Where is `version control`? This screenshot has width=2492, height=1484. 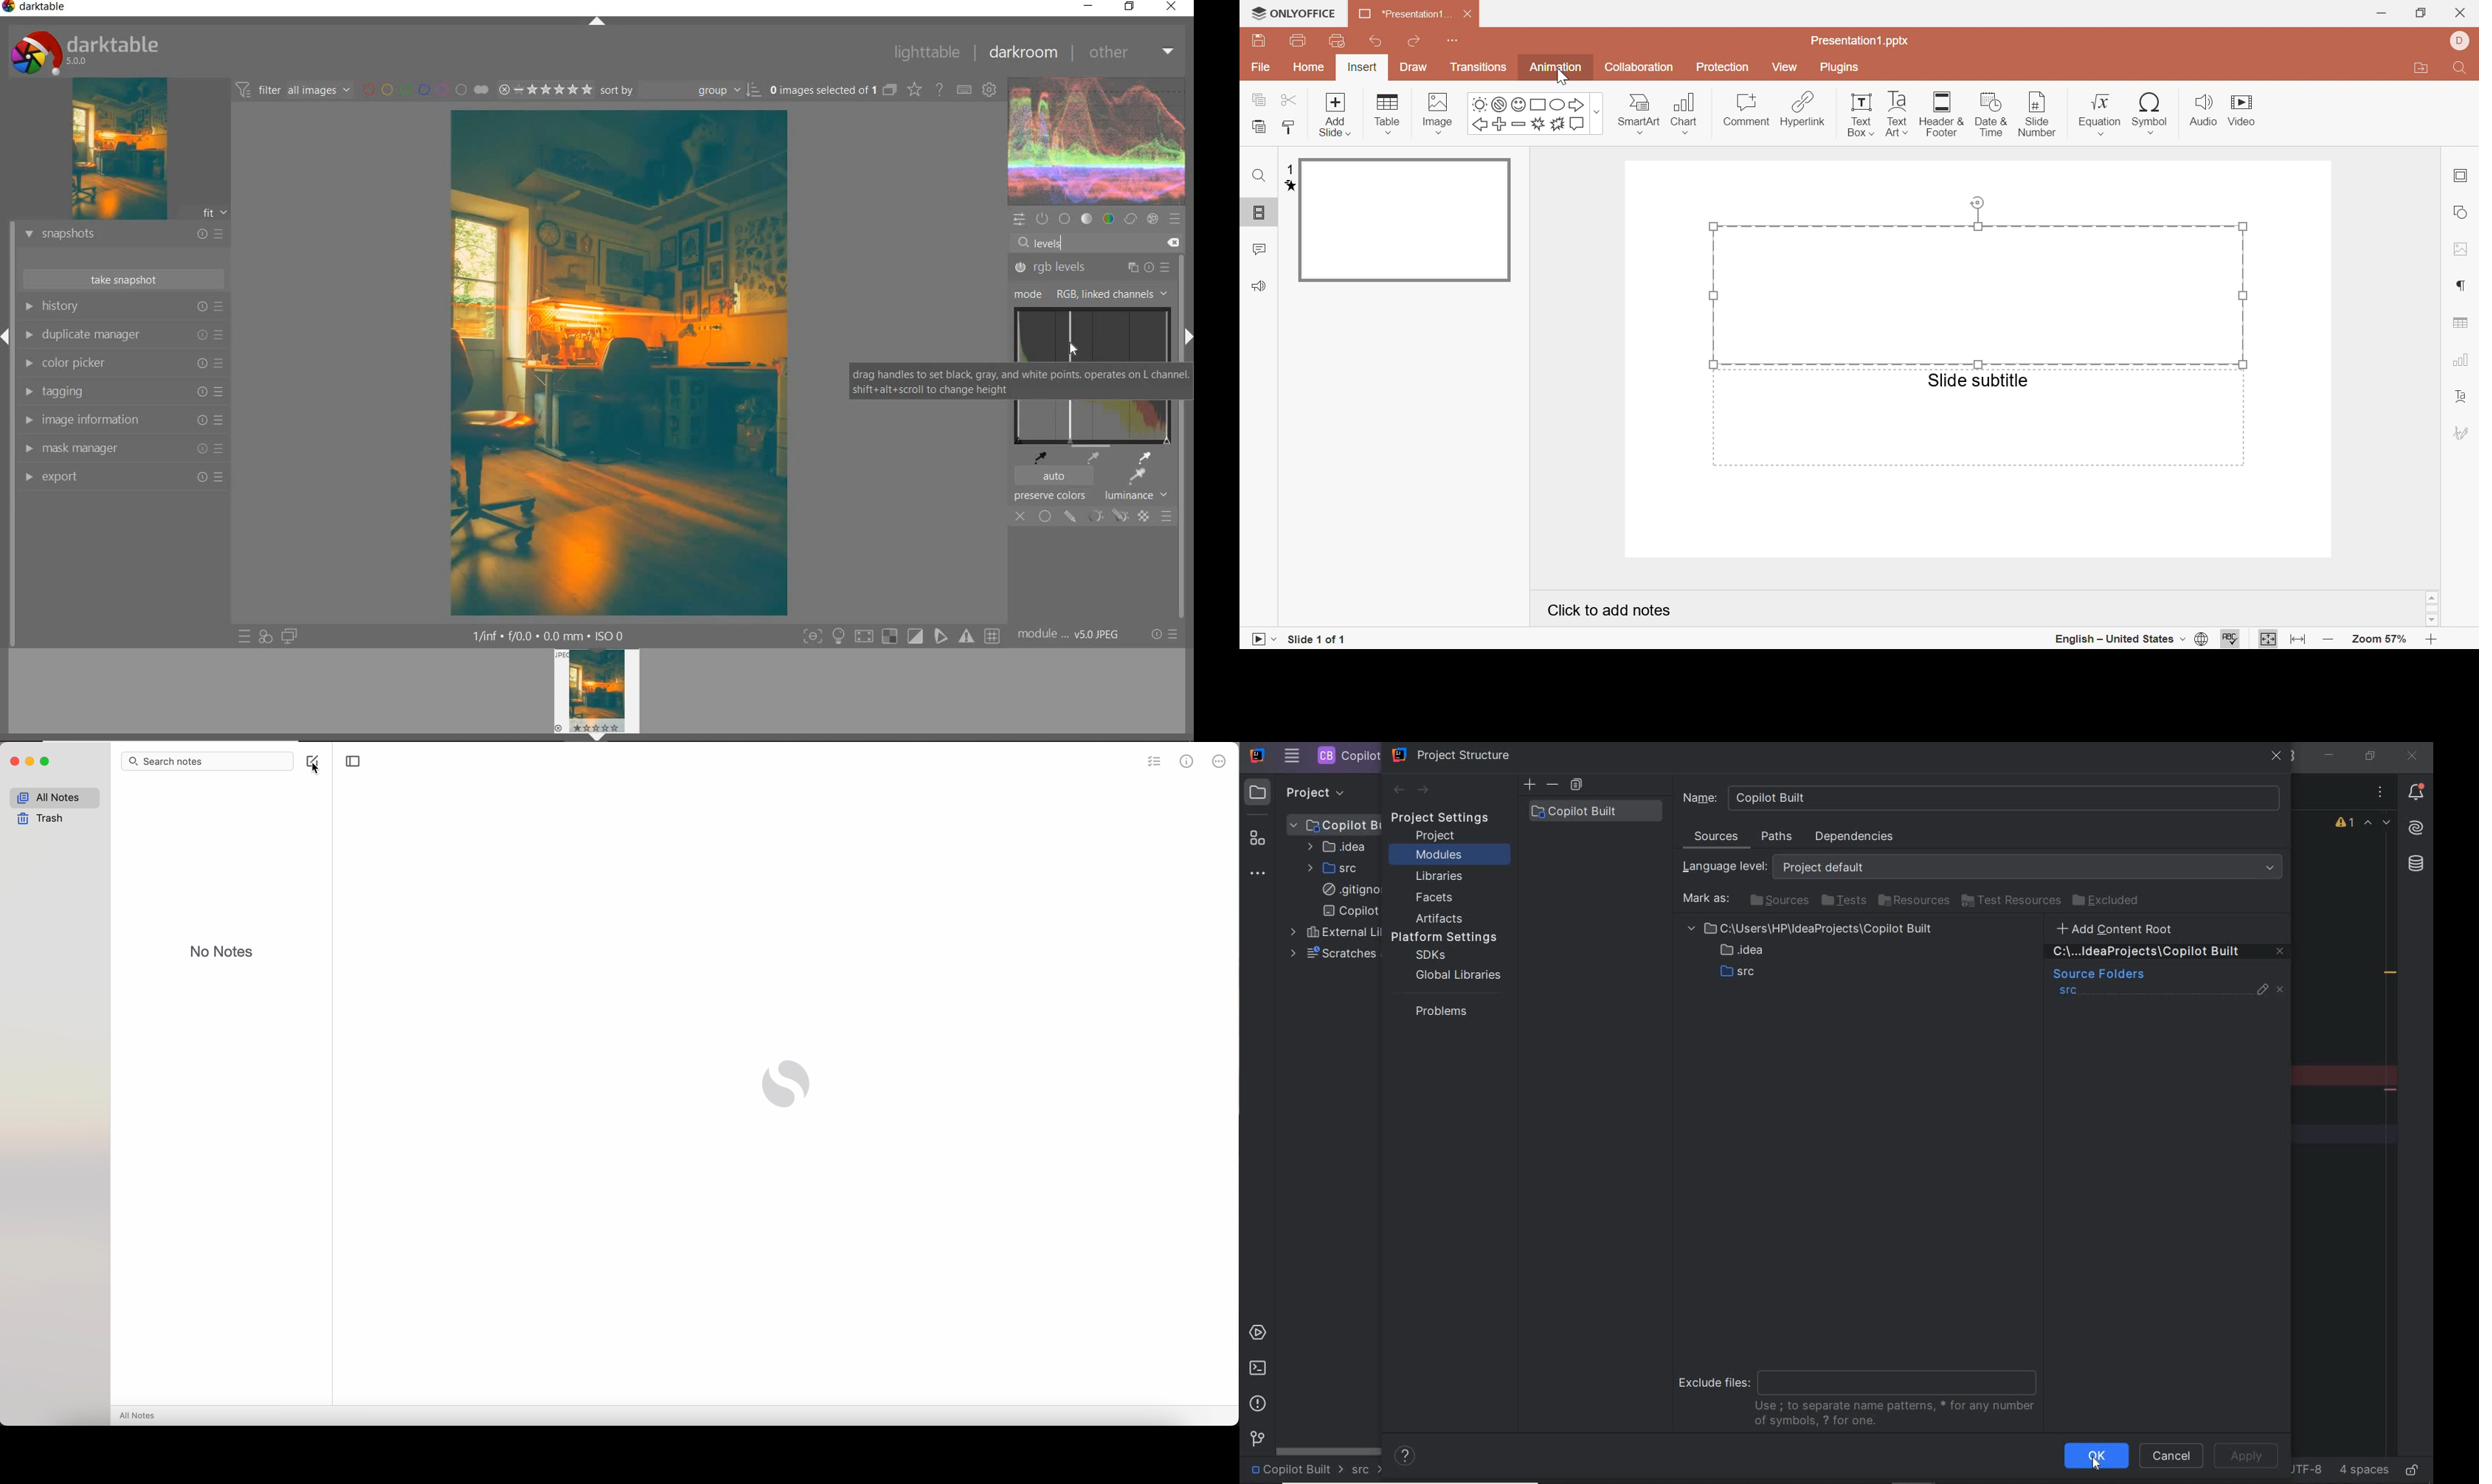 version control is located at coordinates (1255, 1440).